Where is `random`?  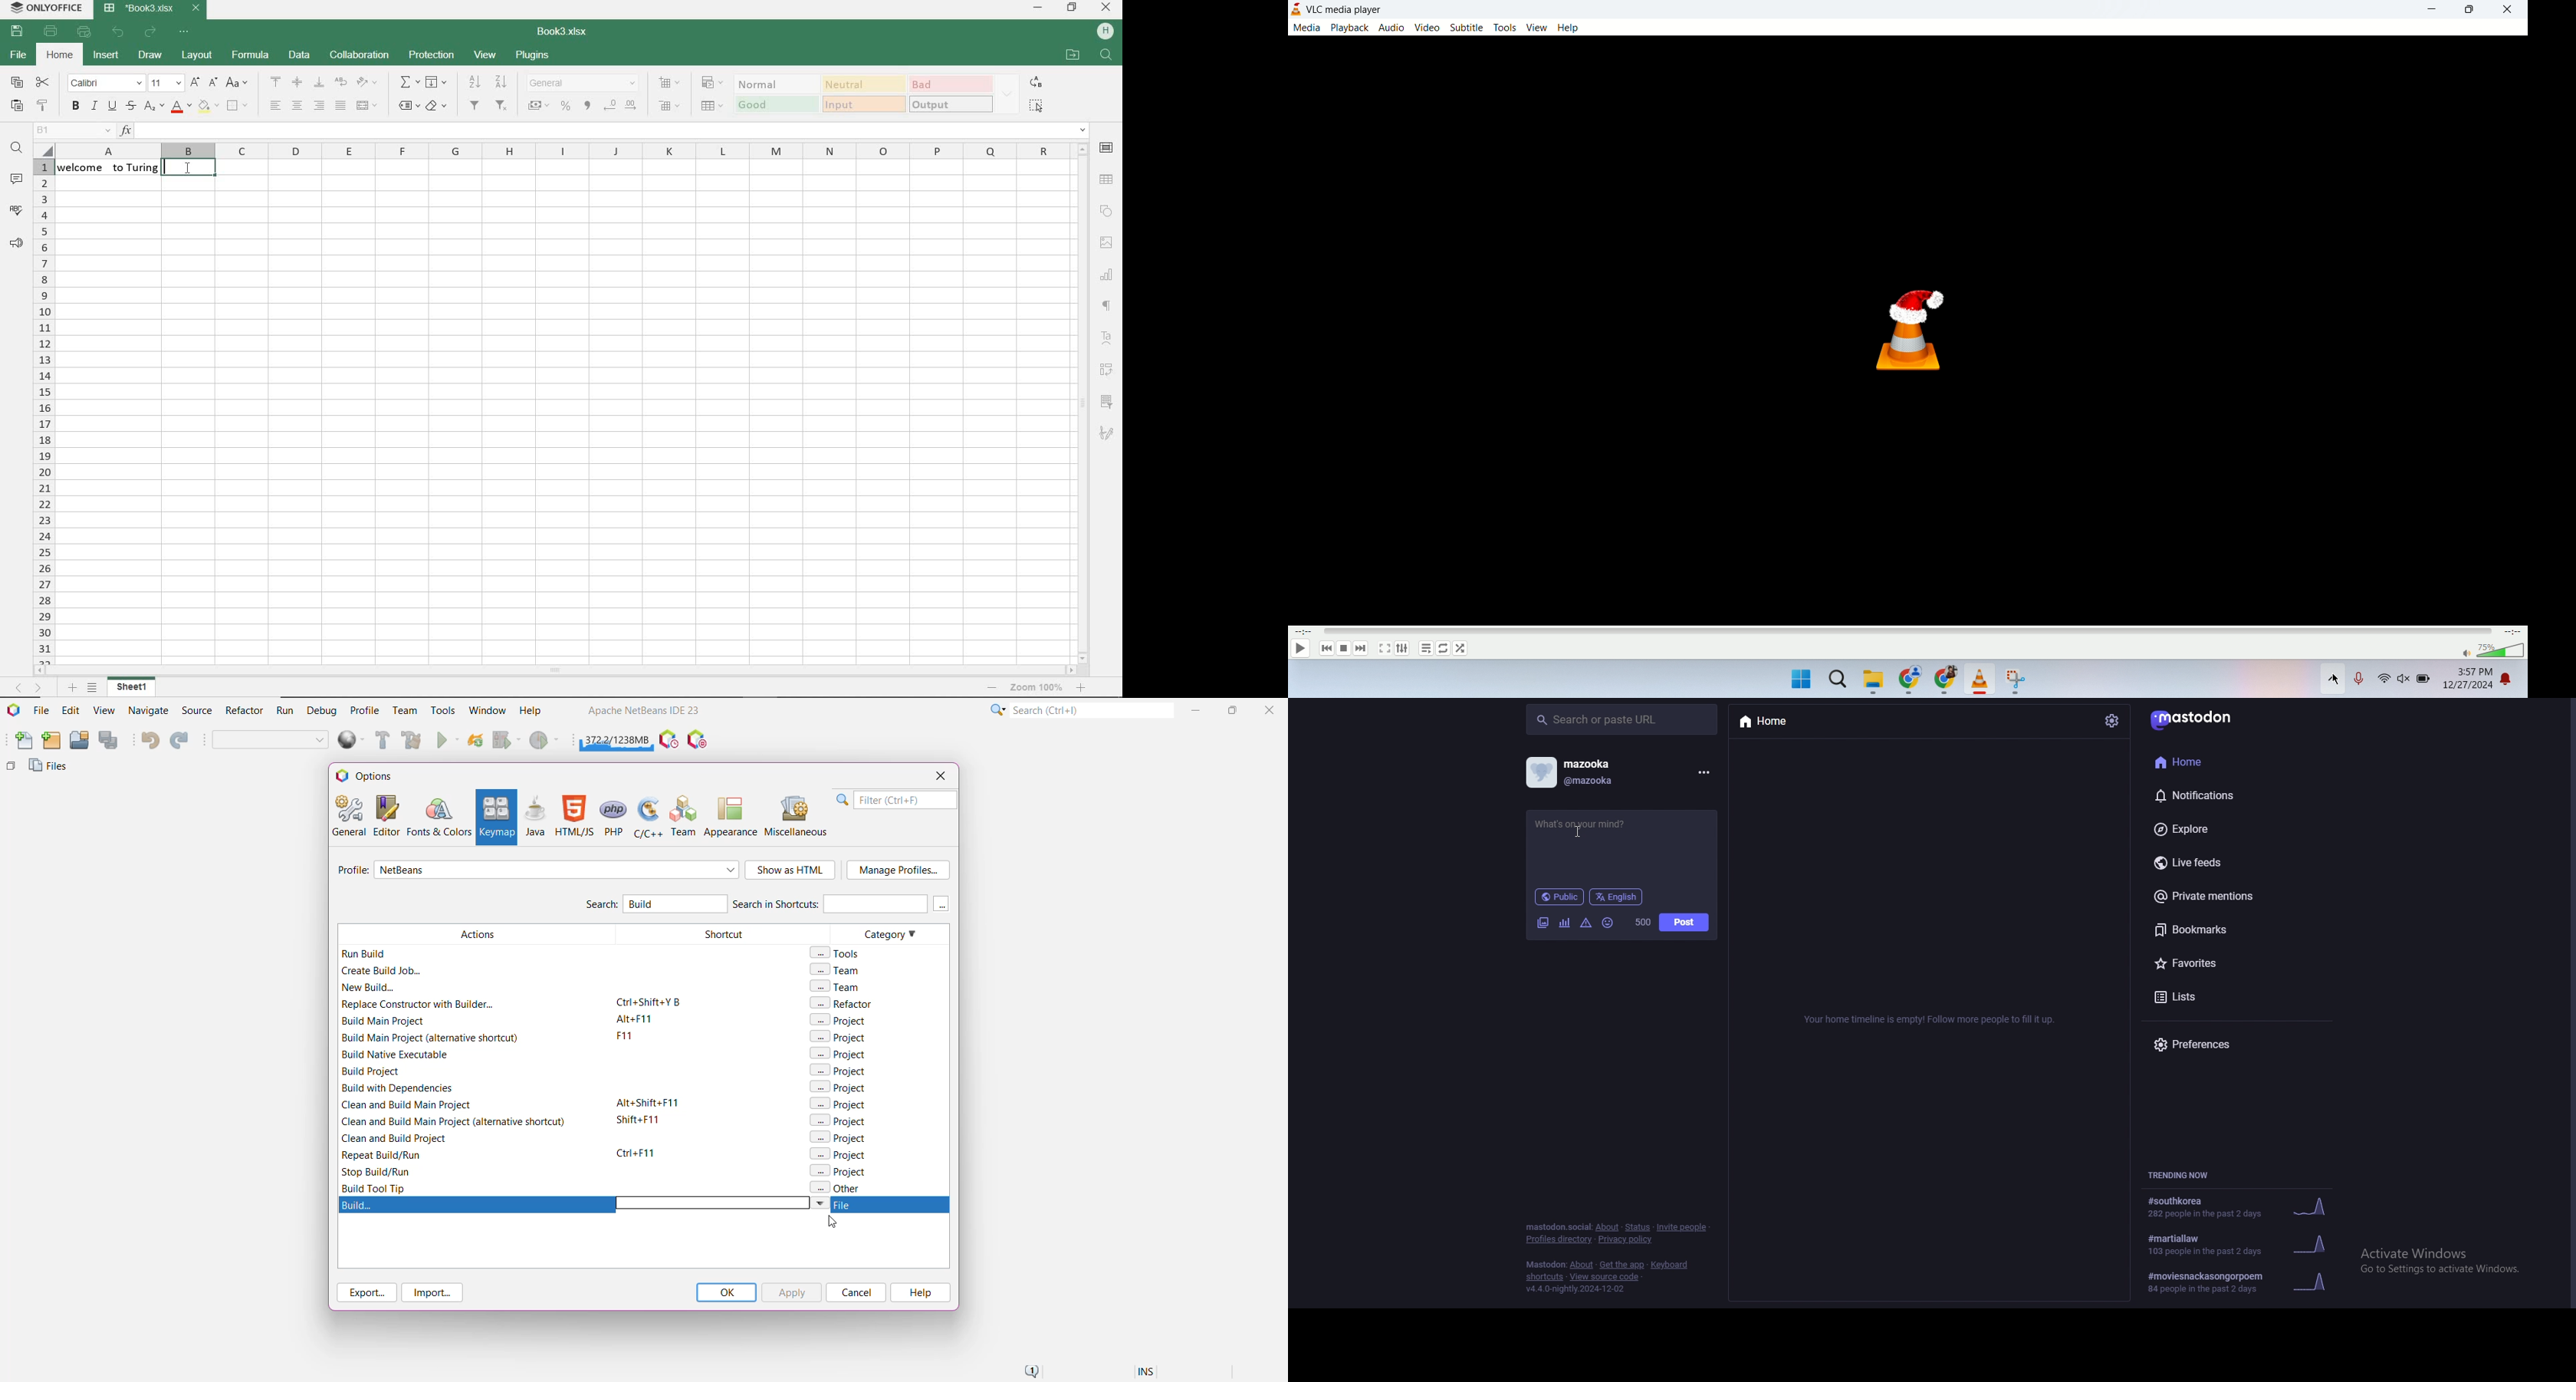 random is located at coordinates (1462, 648).